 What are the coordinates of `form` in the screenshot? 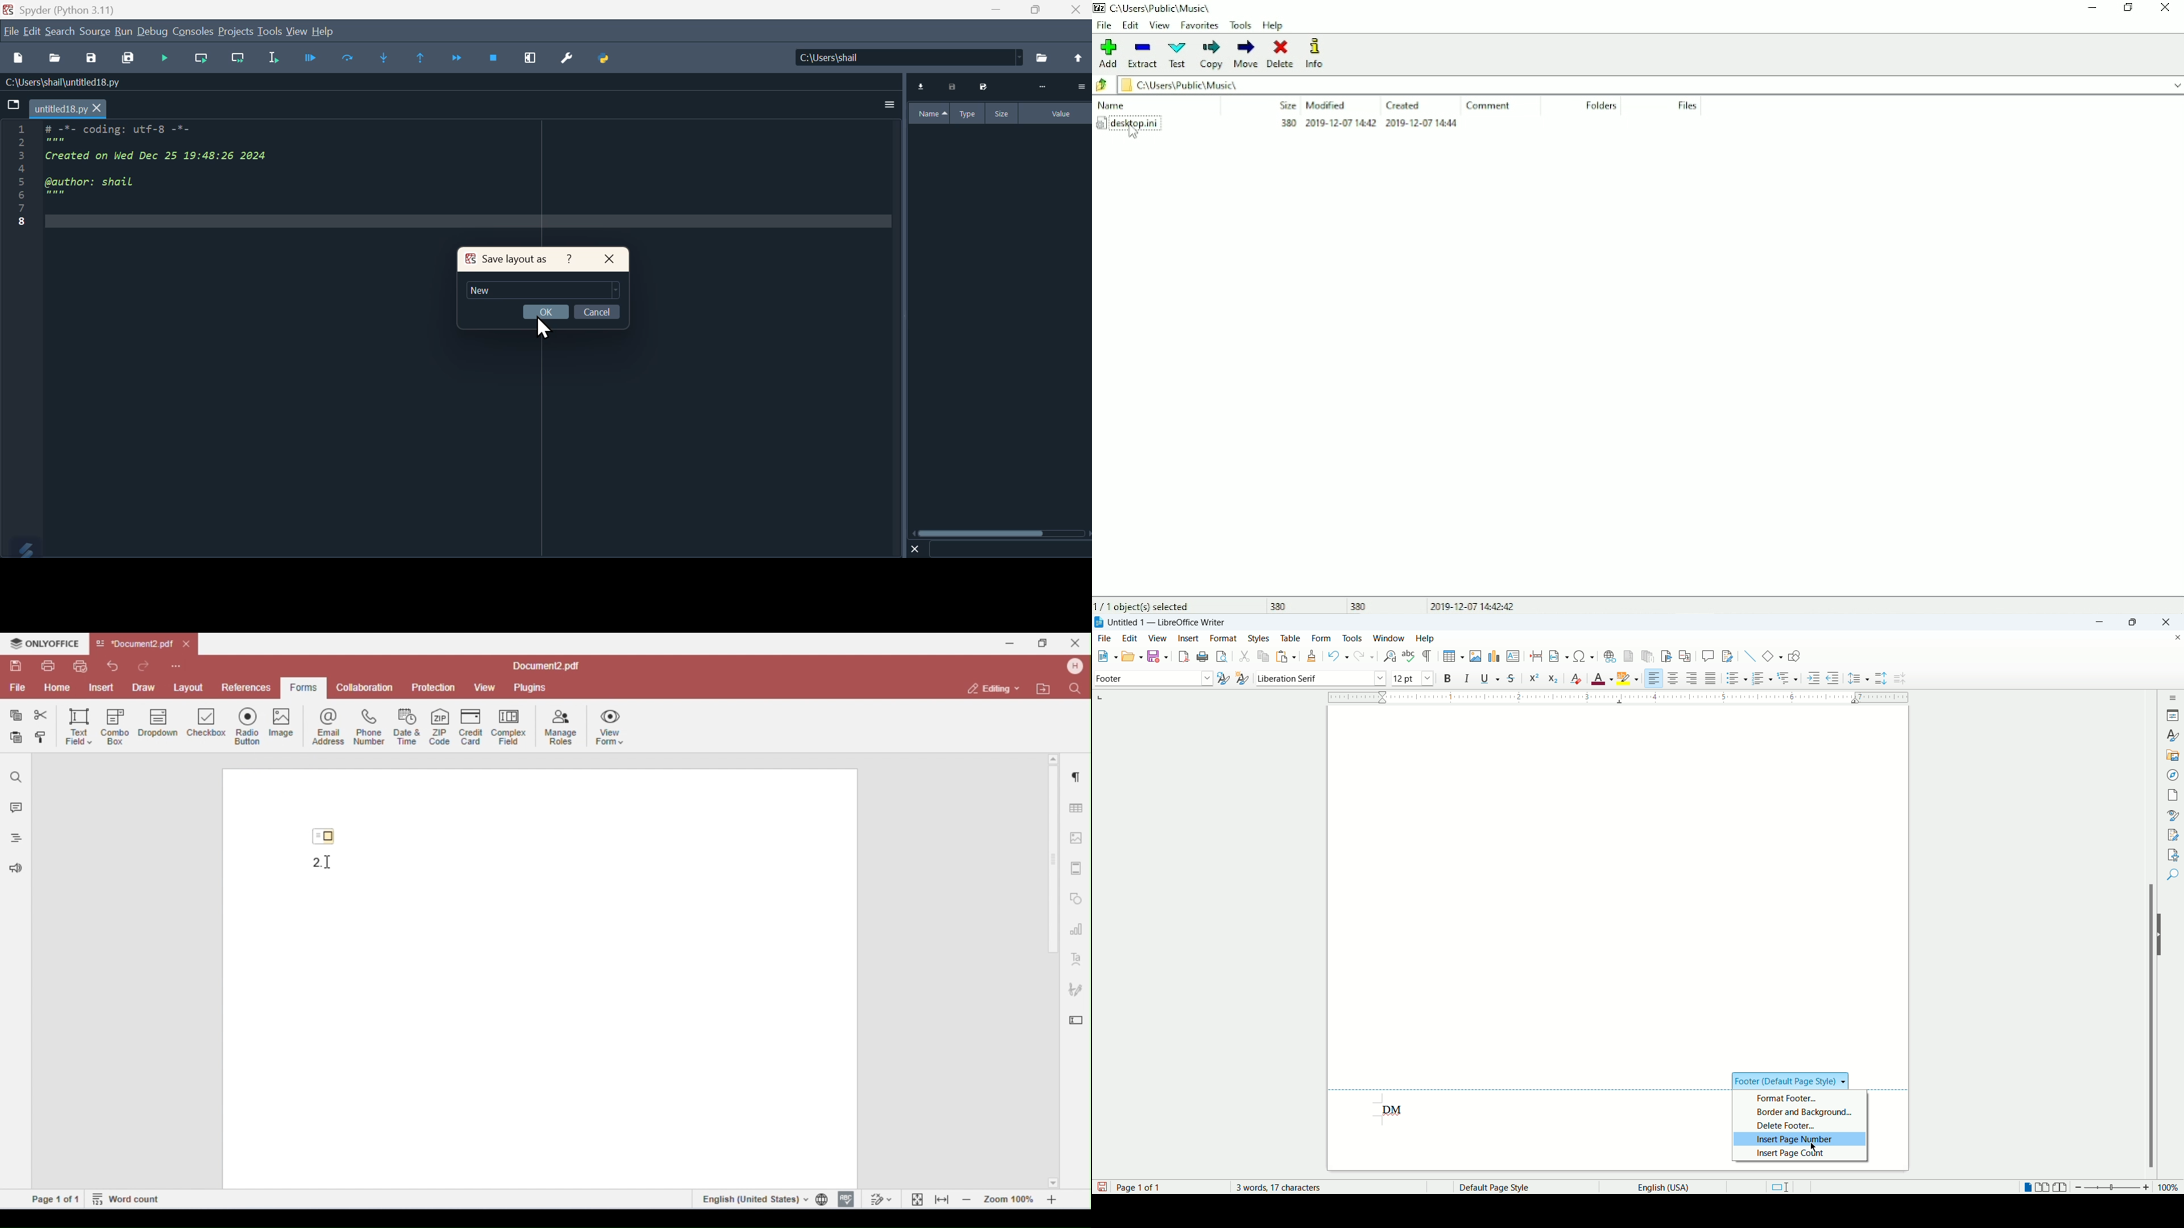 It's located at (1322, 637).